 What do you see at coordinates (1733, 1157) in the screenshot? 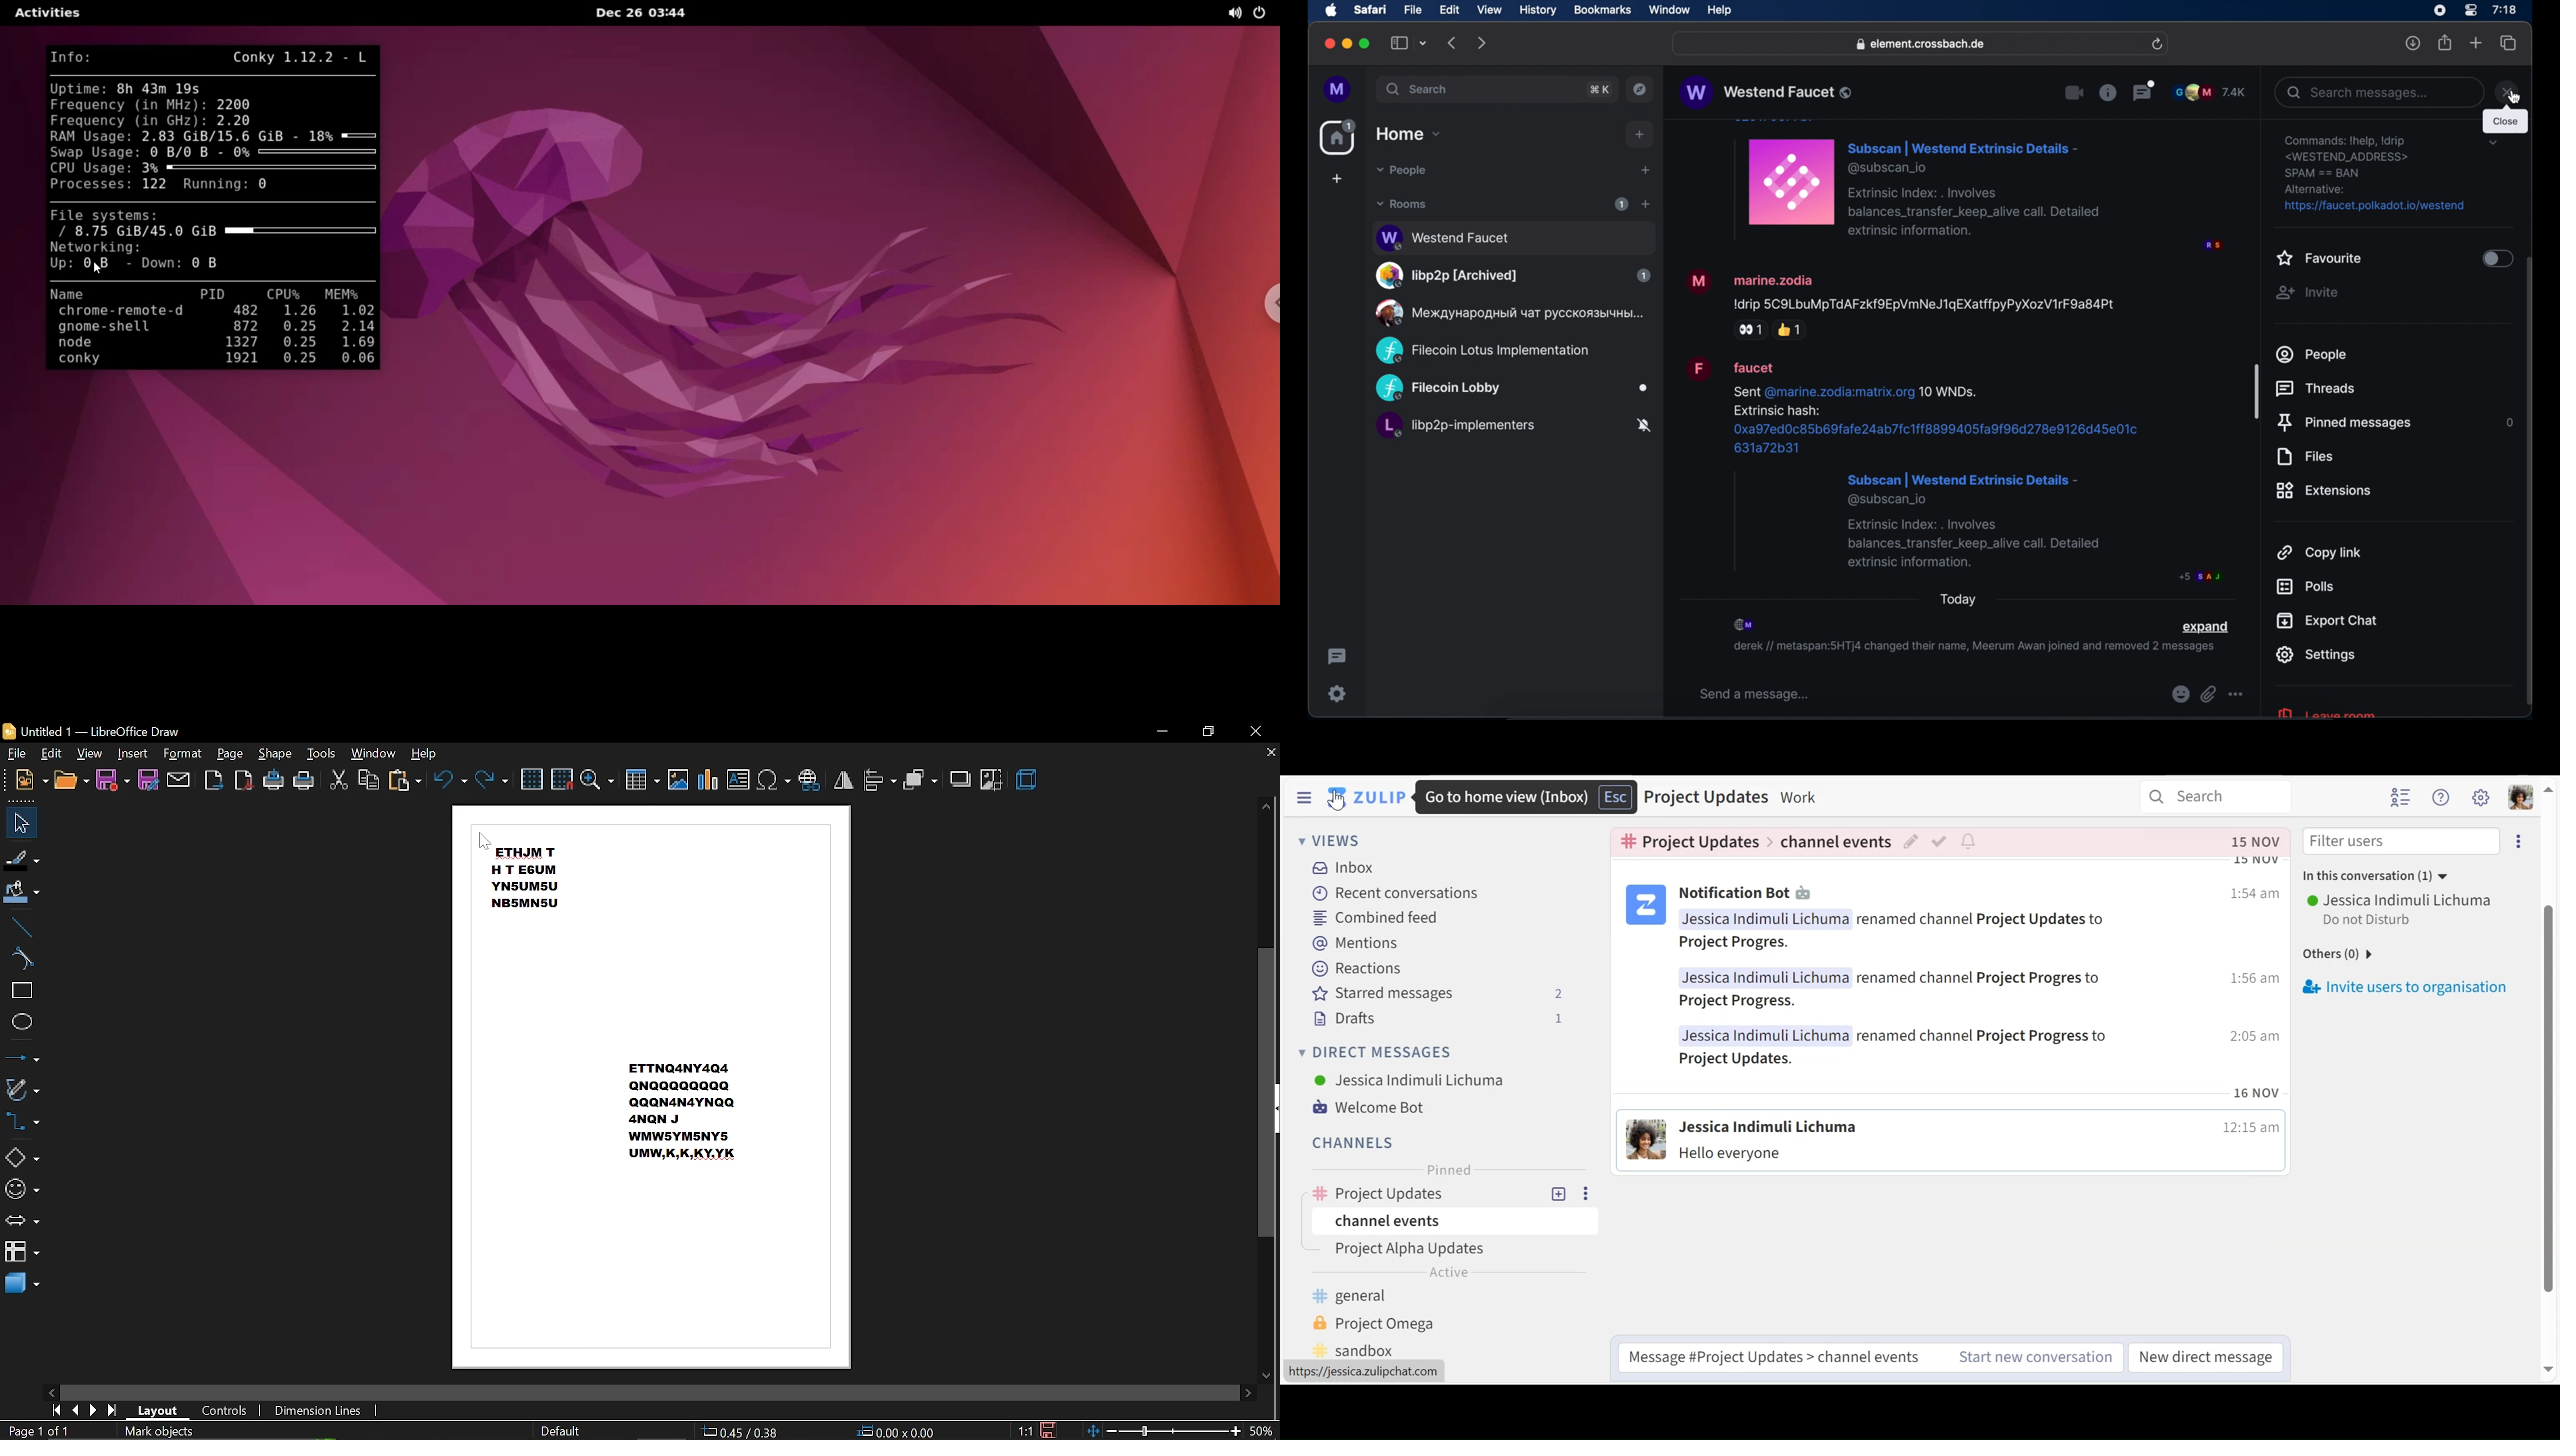
I see `message` at bounding box center [1733, 1157].